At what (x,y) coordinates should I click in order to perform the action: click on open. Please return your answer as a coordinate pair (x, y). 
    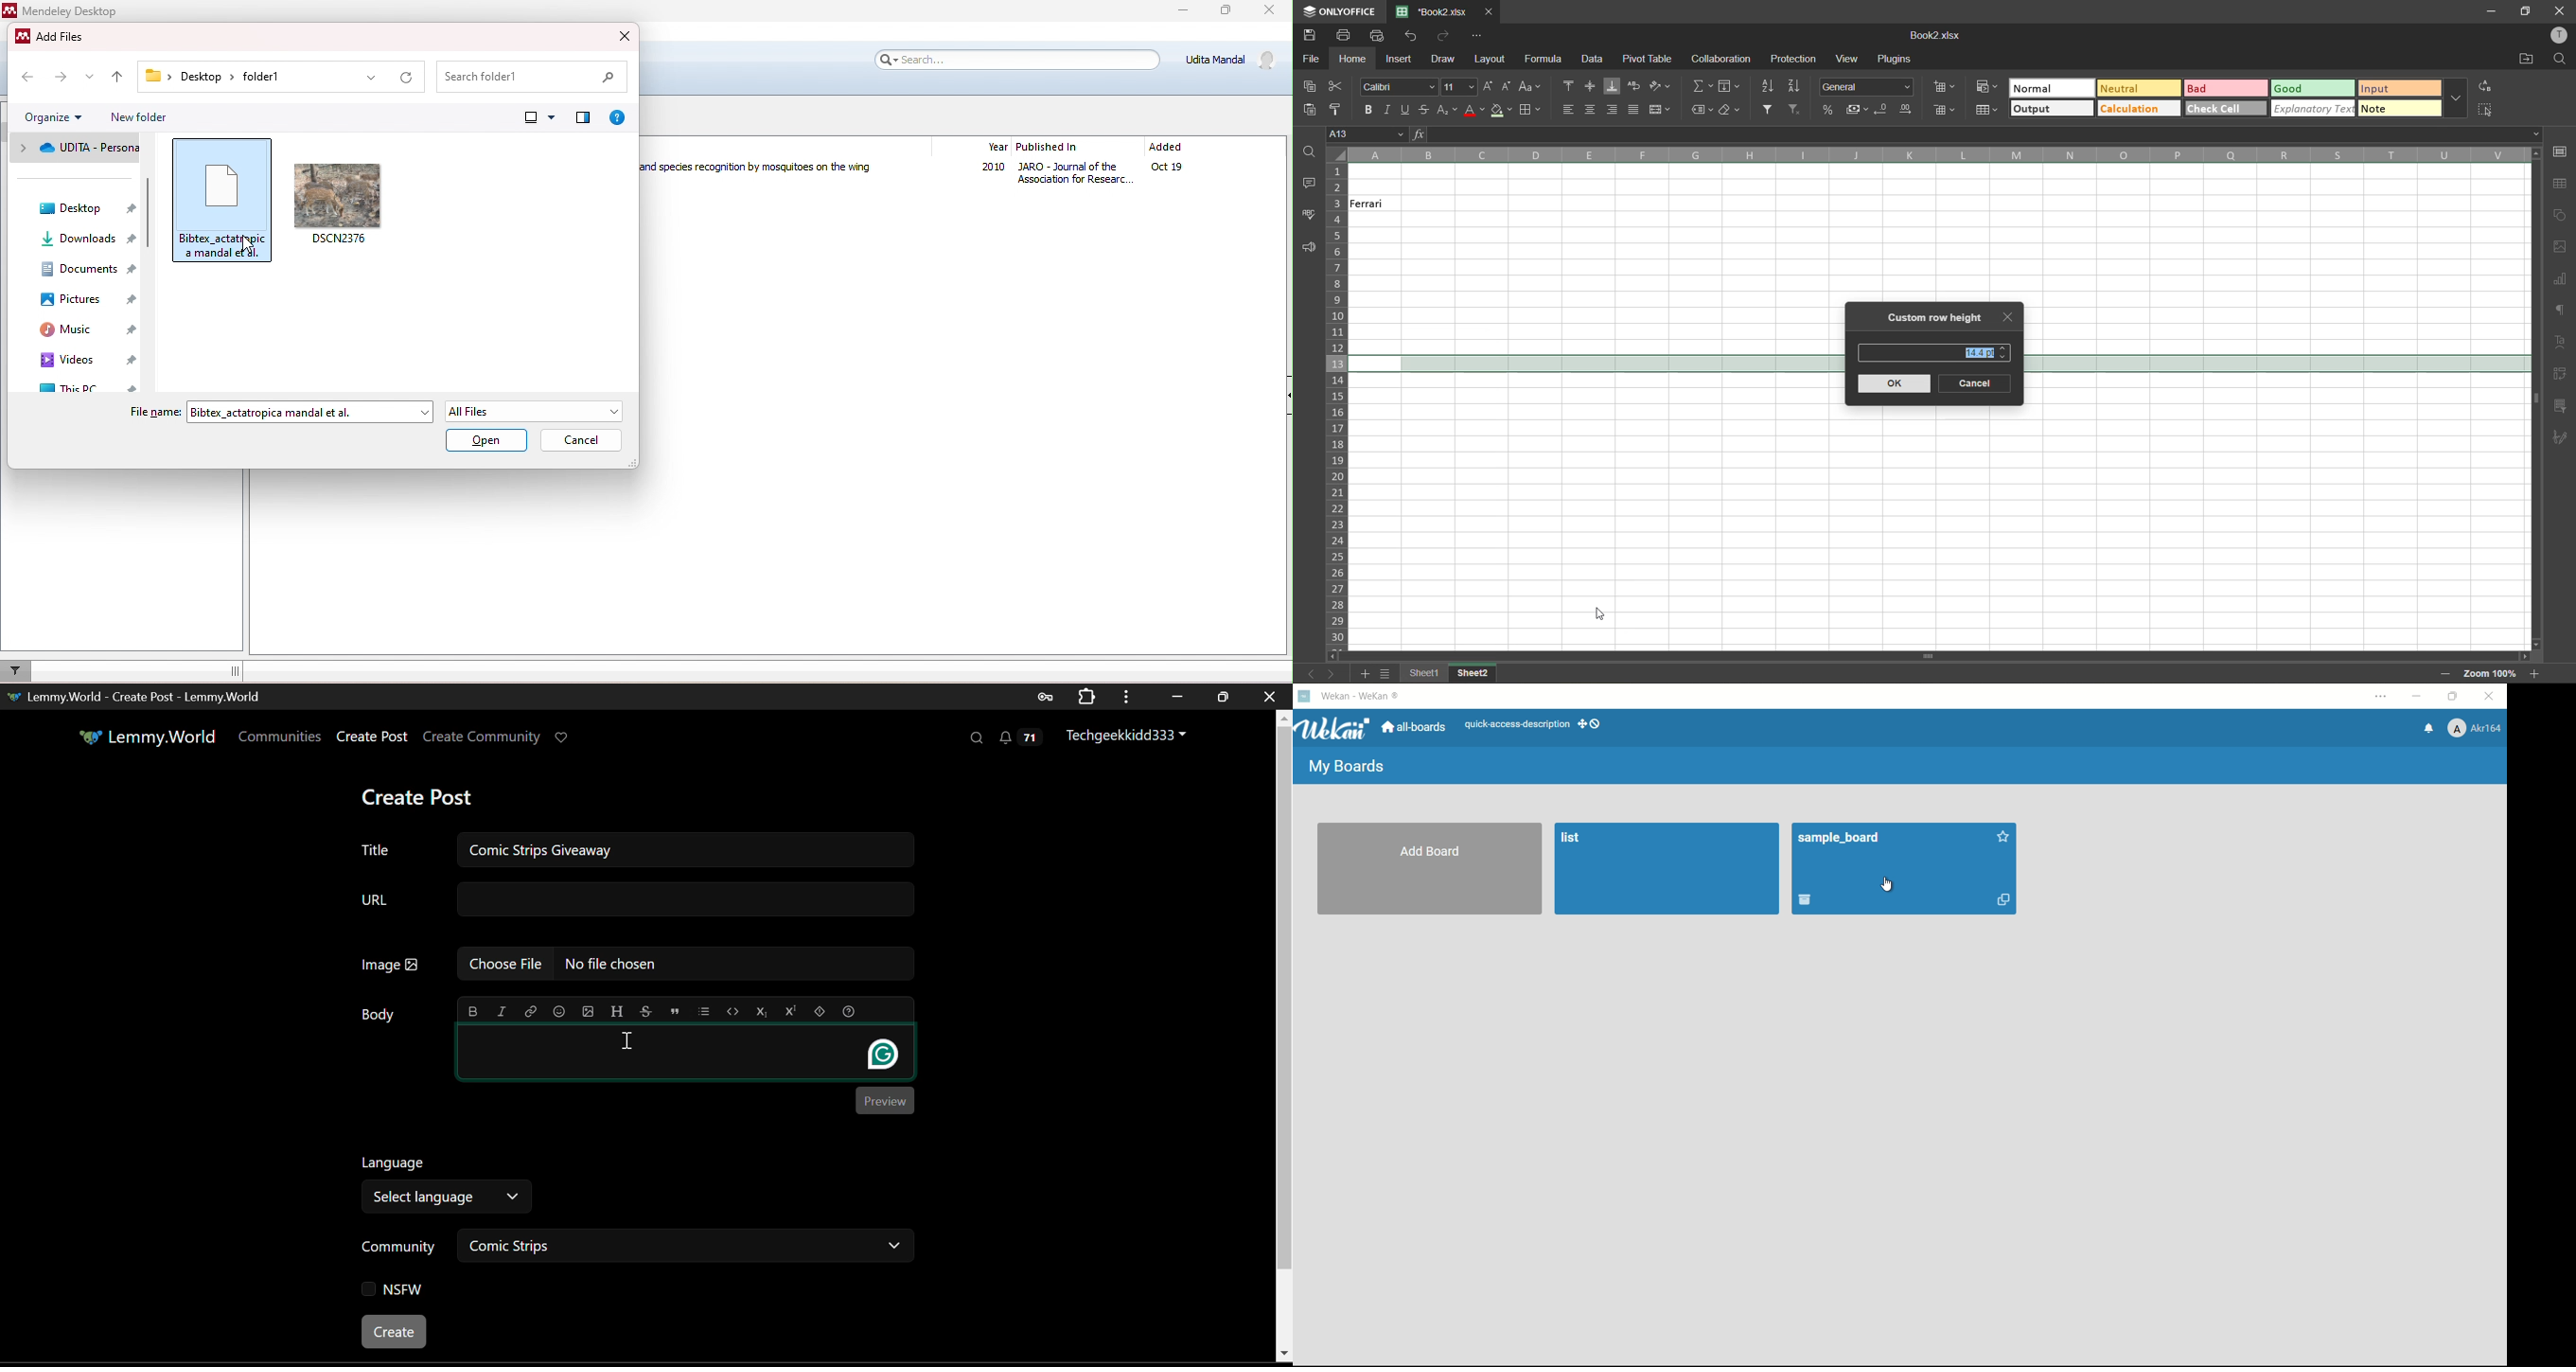
    Looking at the image, I should click on (485, 440).